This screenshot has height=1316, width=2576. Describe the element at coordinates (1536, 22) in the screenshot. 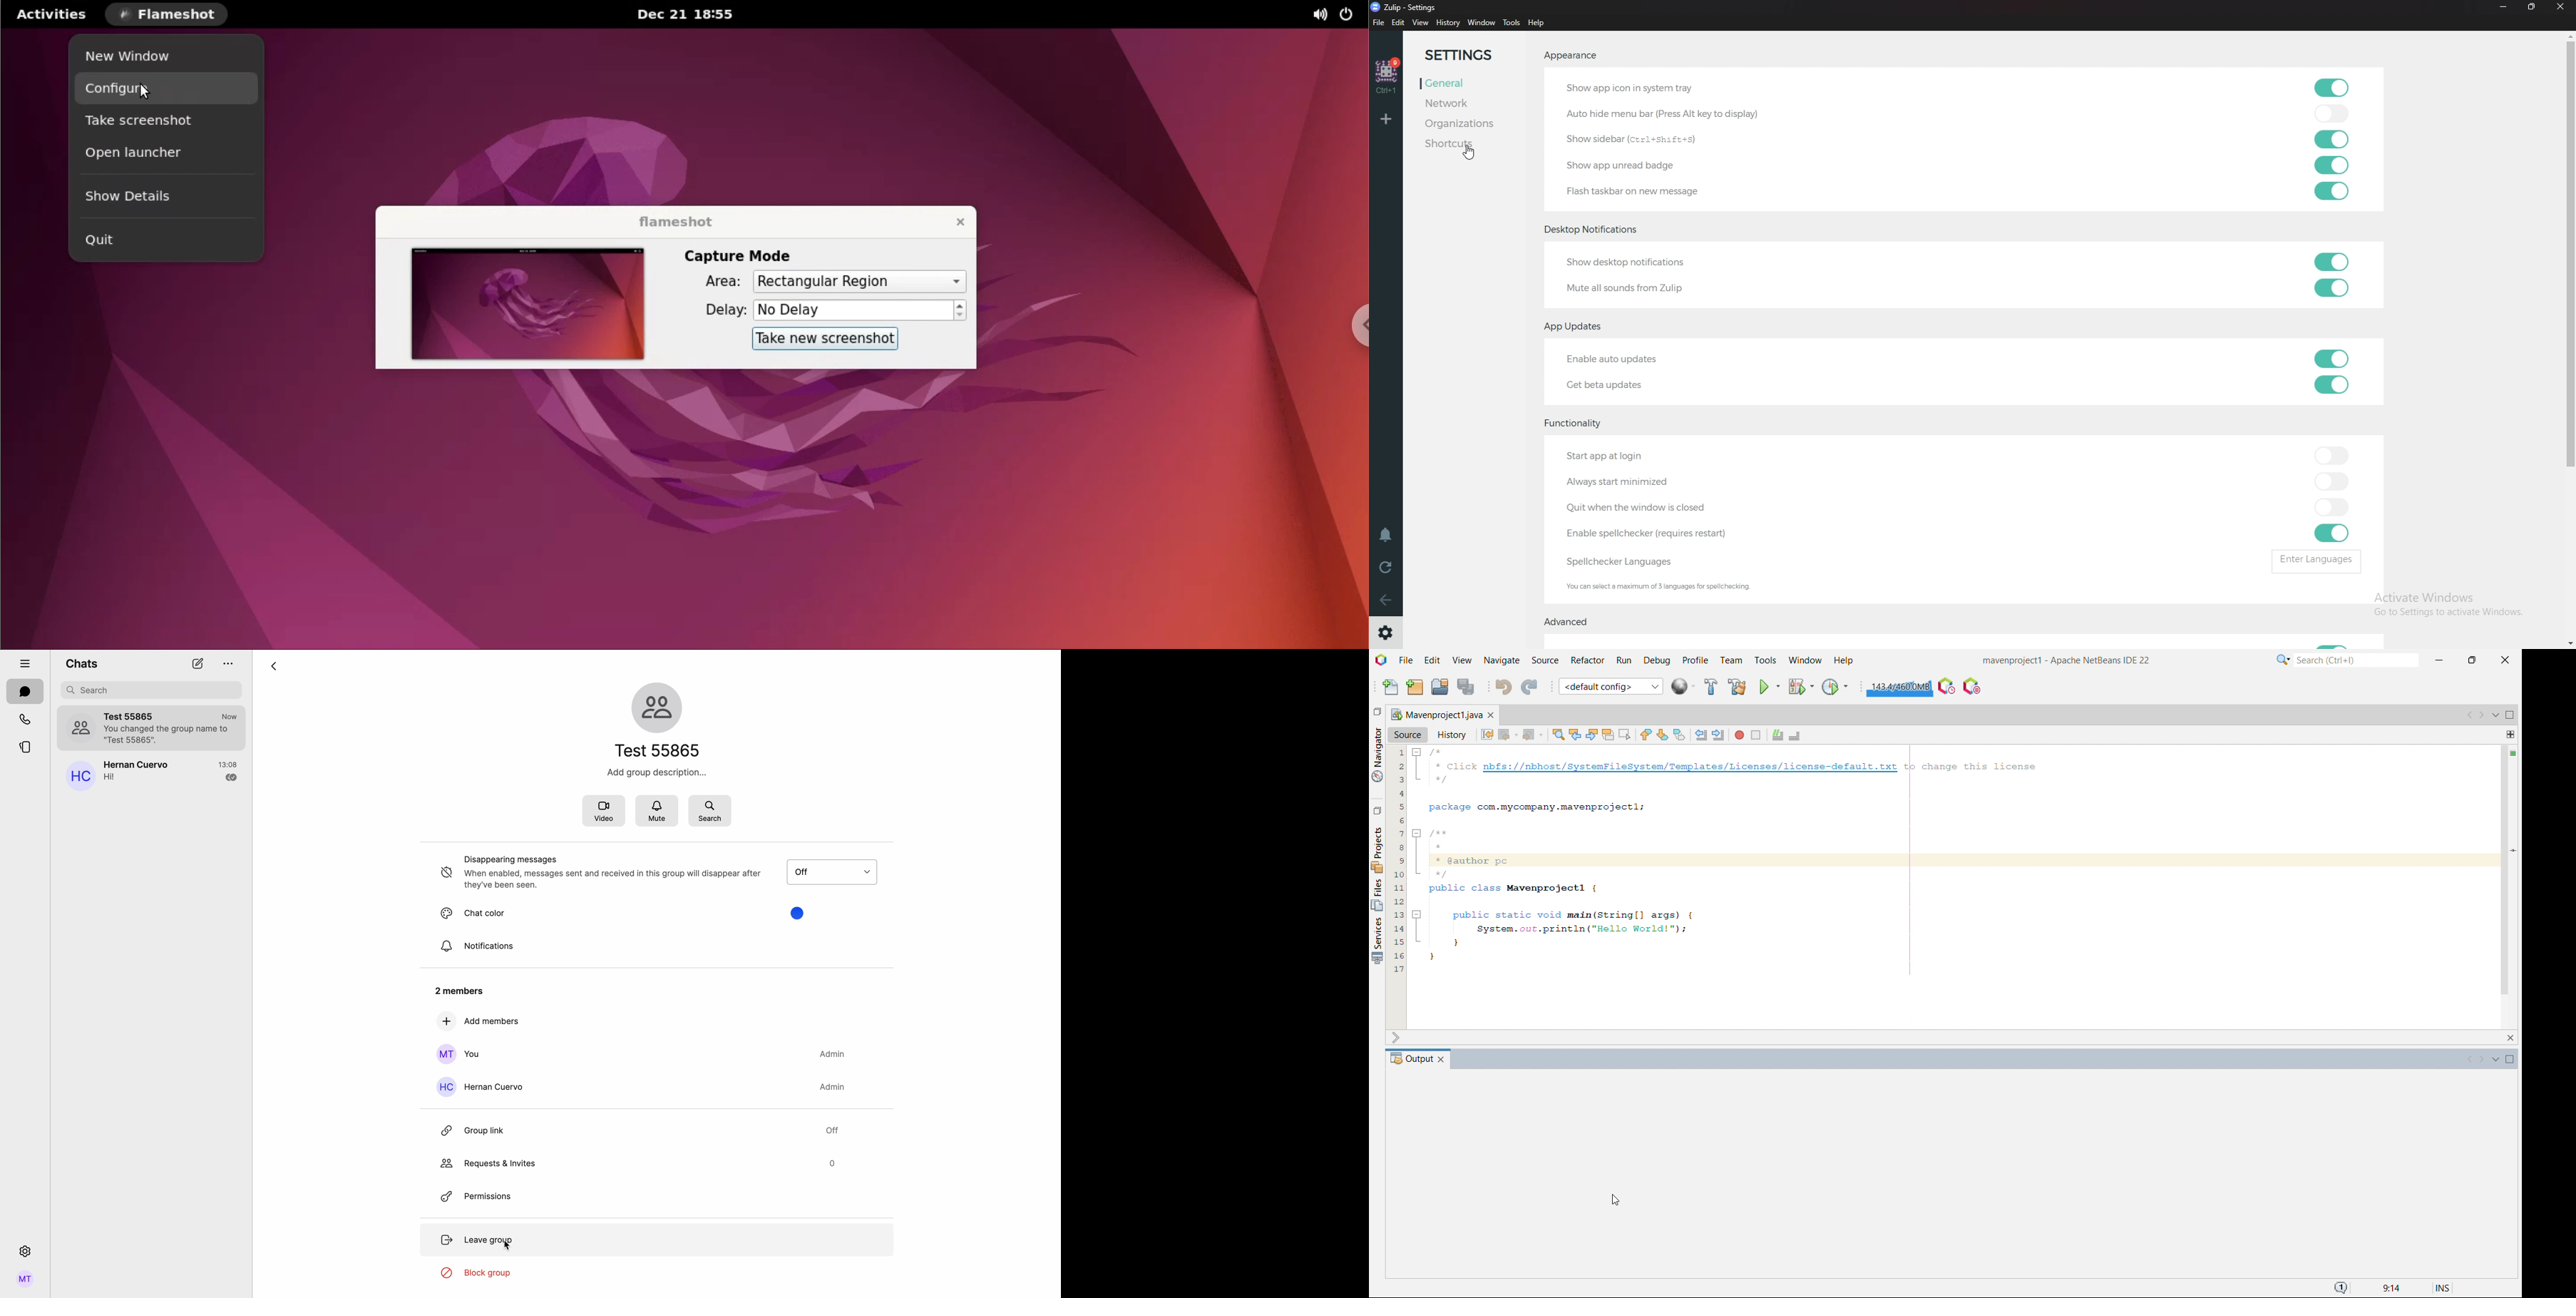

I see `help` at that location.